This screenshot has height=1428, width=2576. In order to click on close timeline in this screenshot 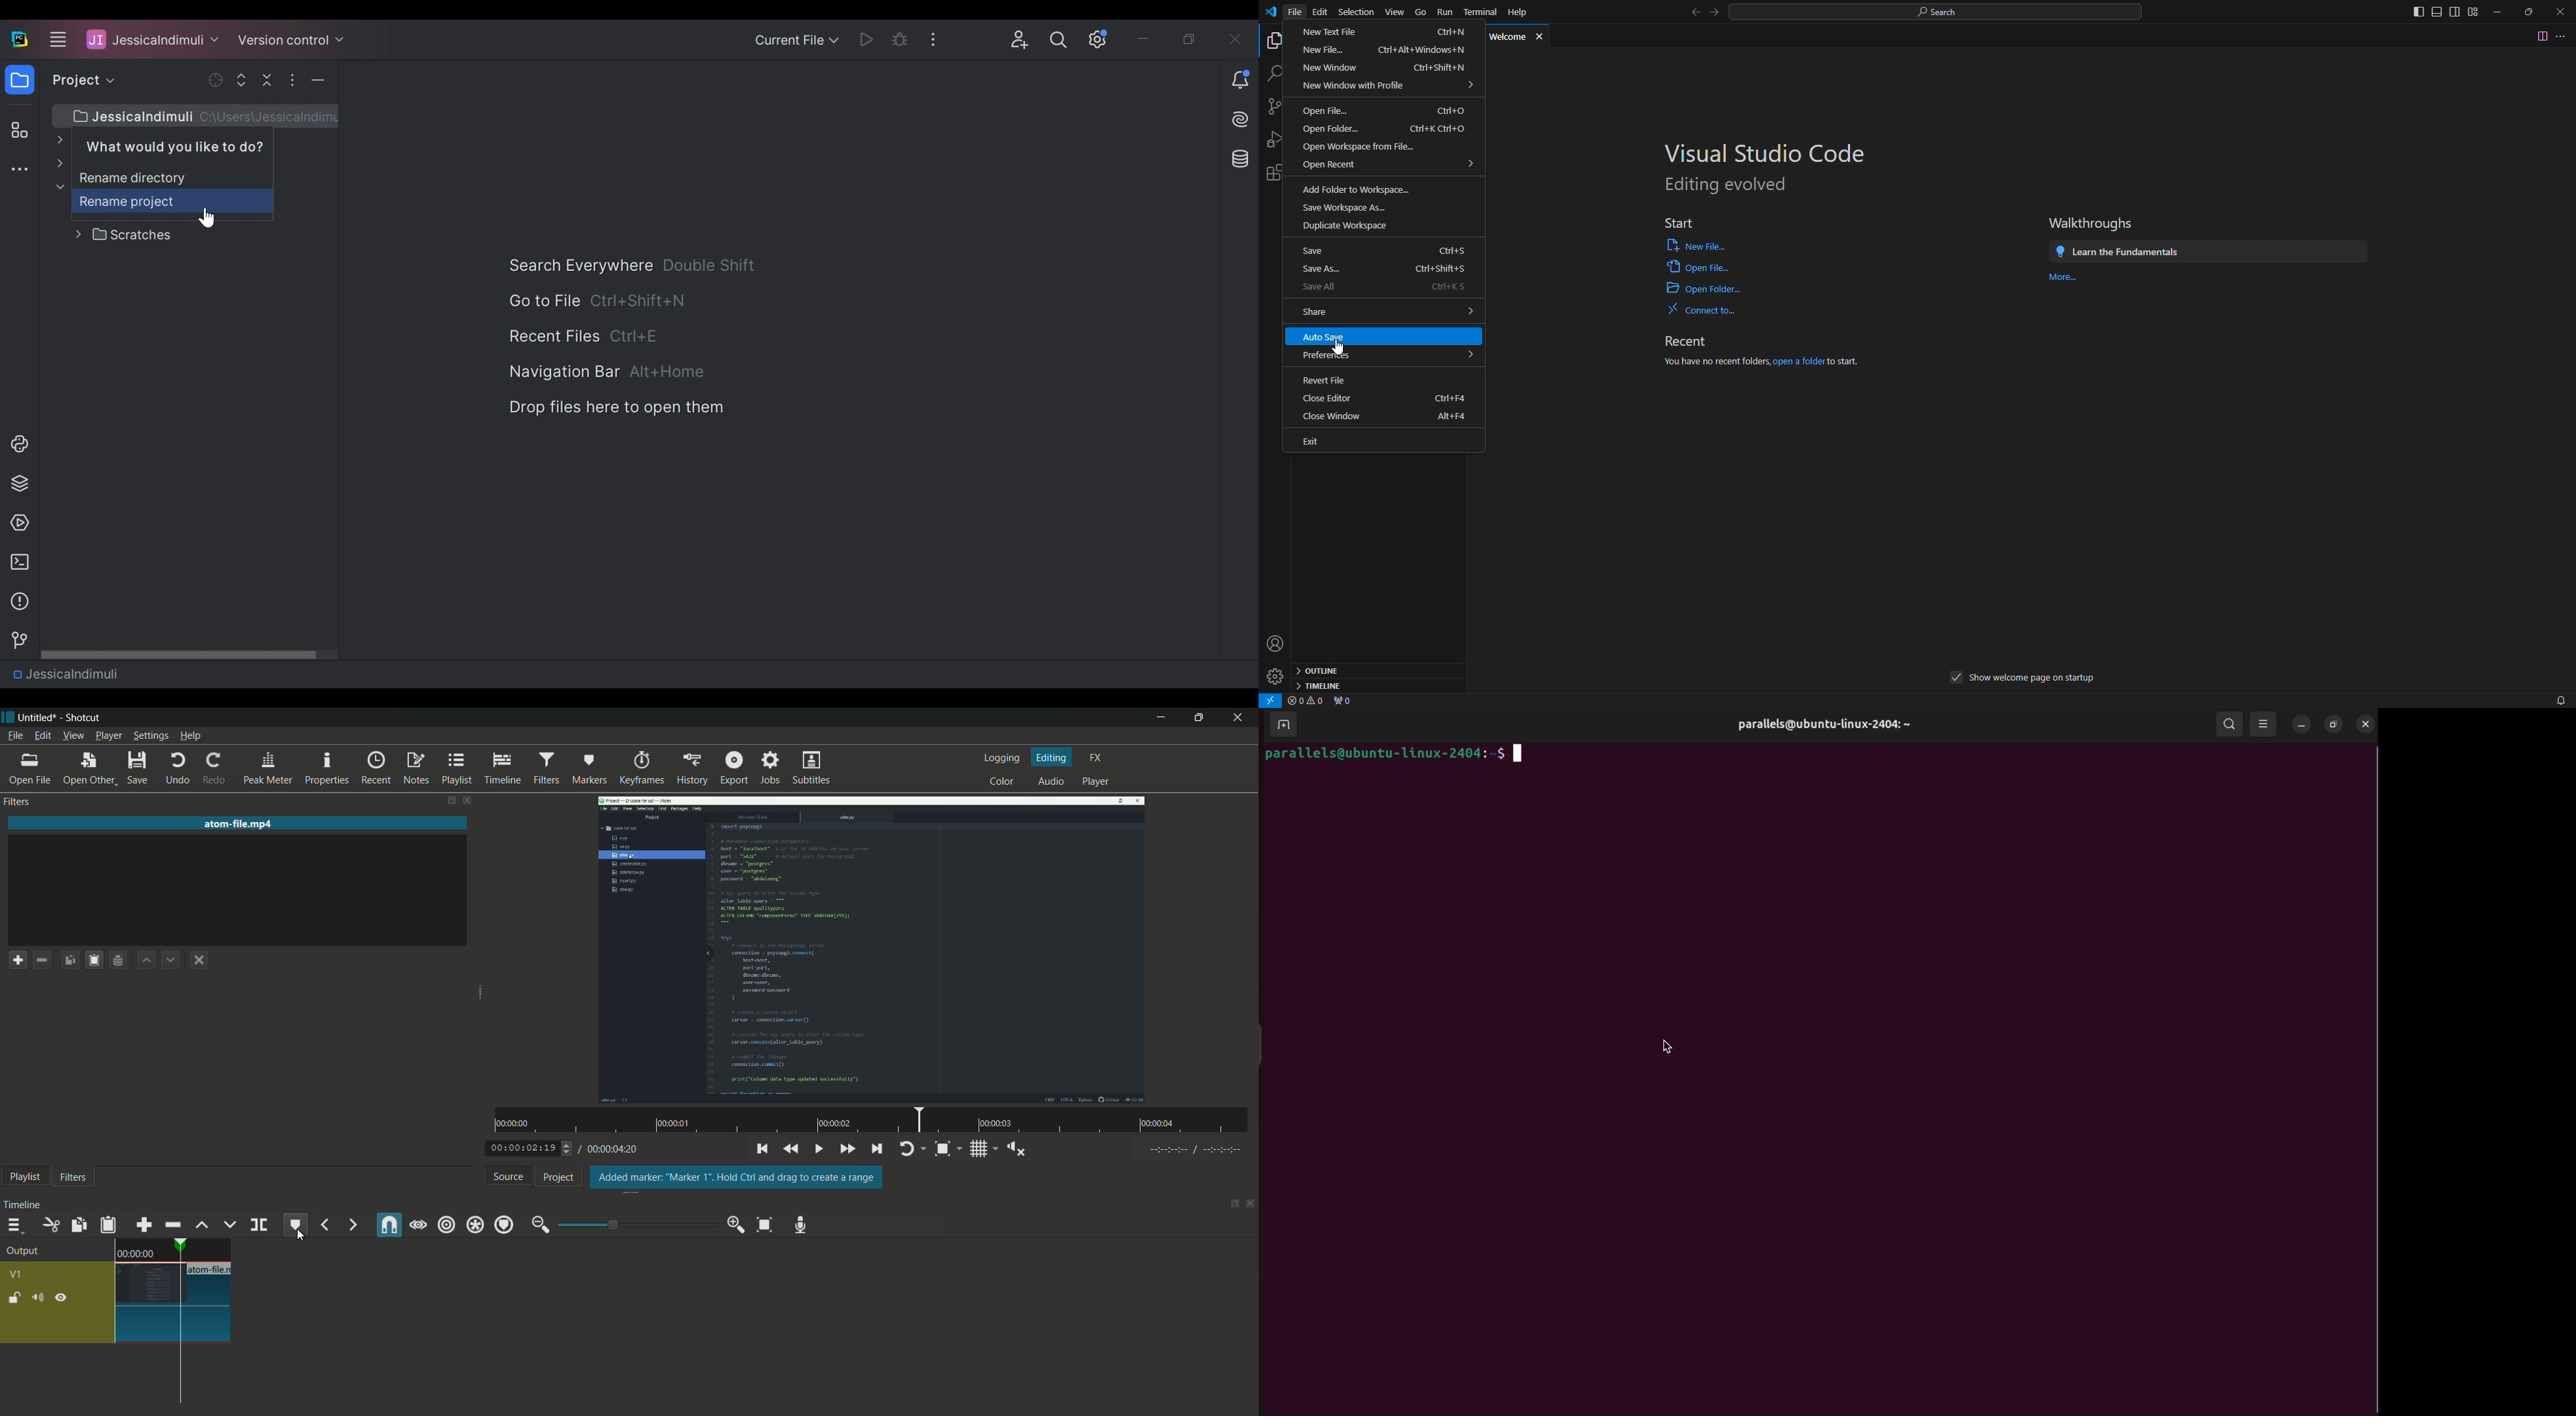, I will do `click(1251, 1203)`.